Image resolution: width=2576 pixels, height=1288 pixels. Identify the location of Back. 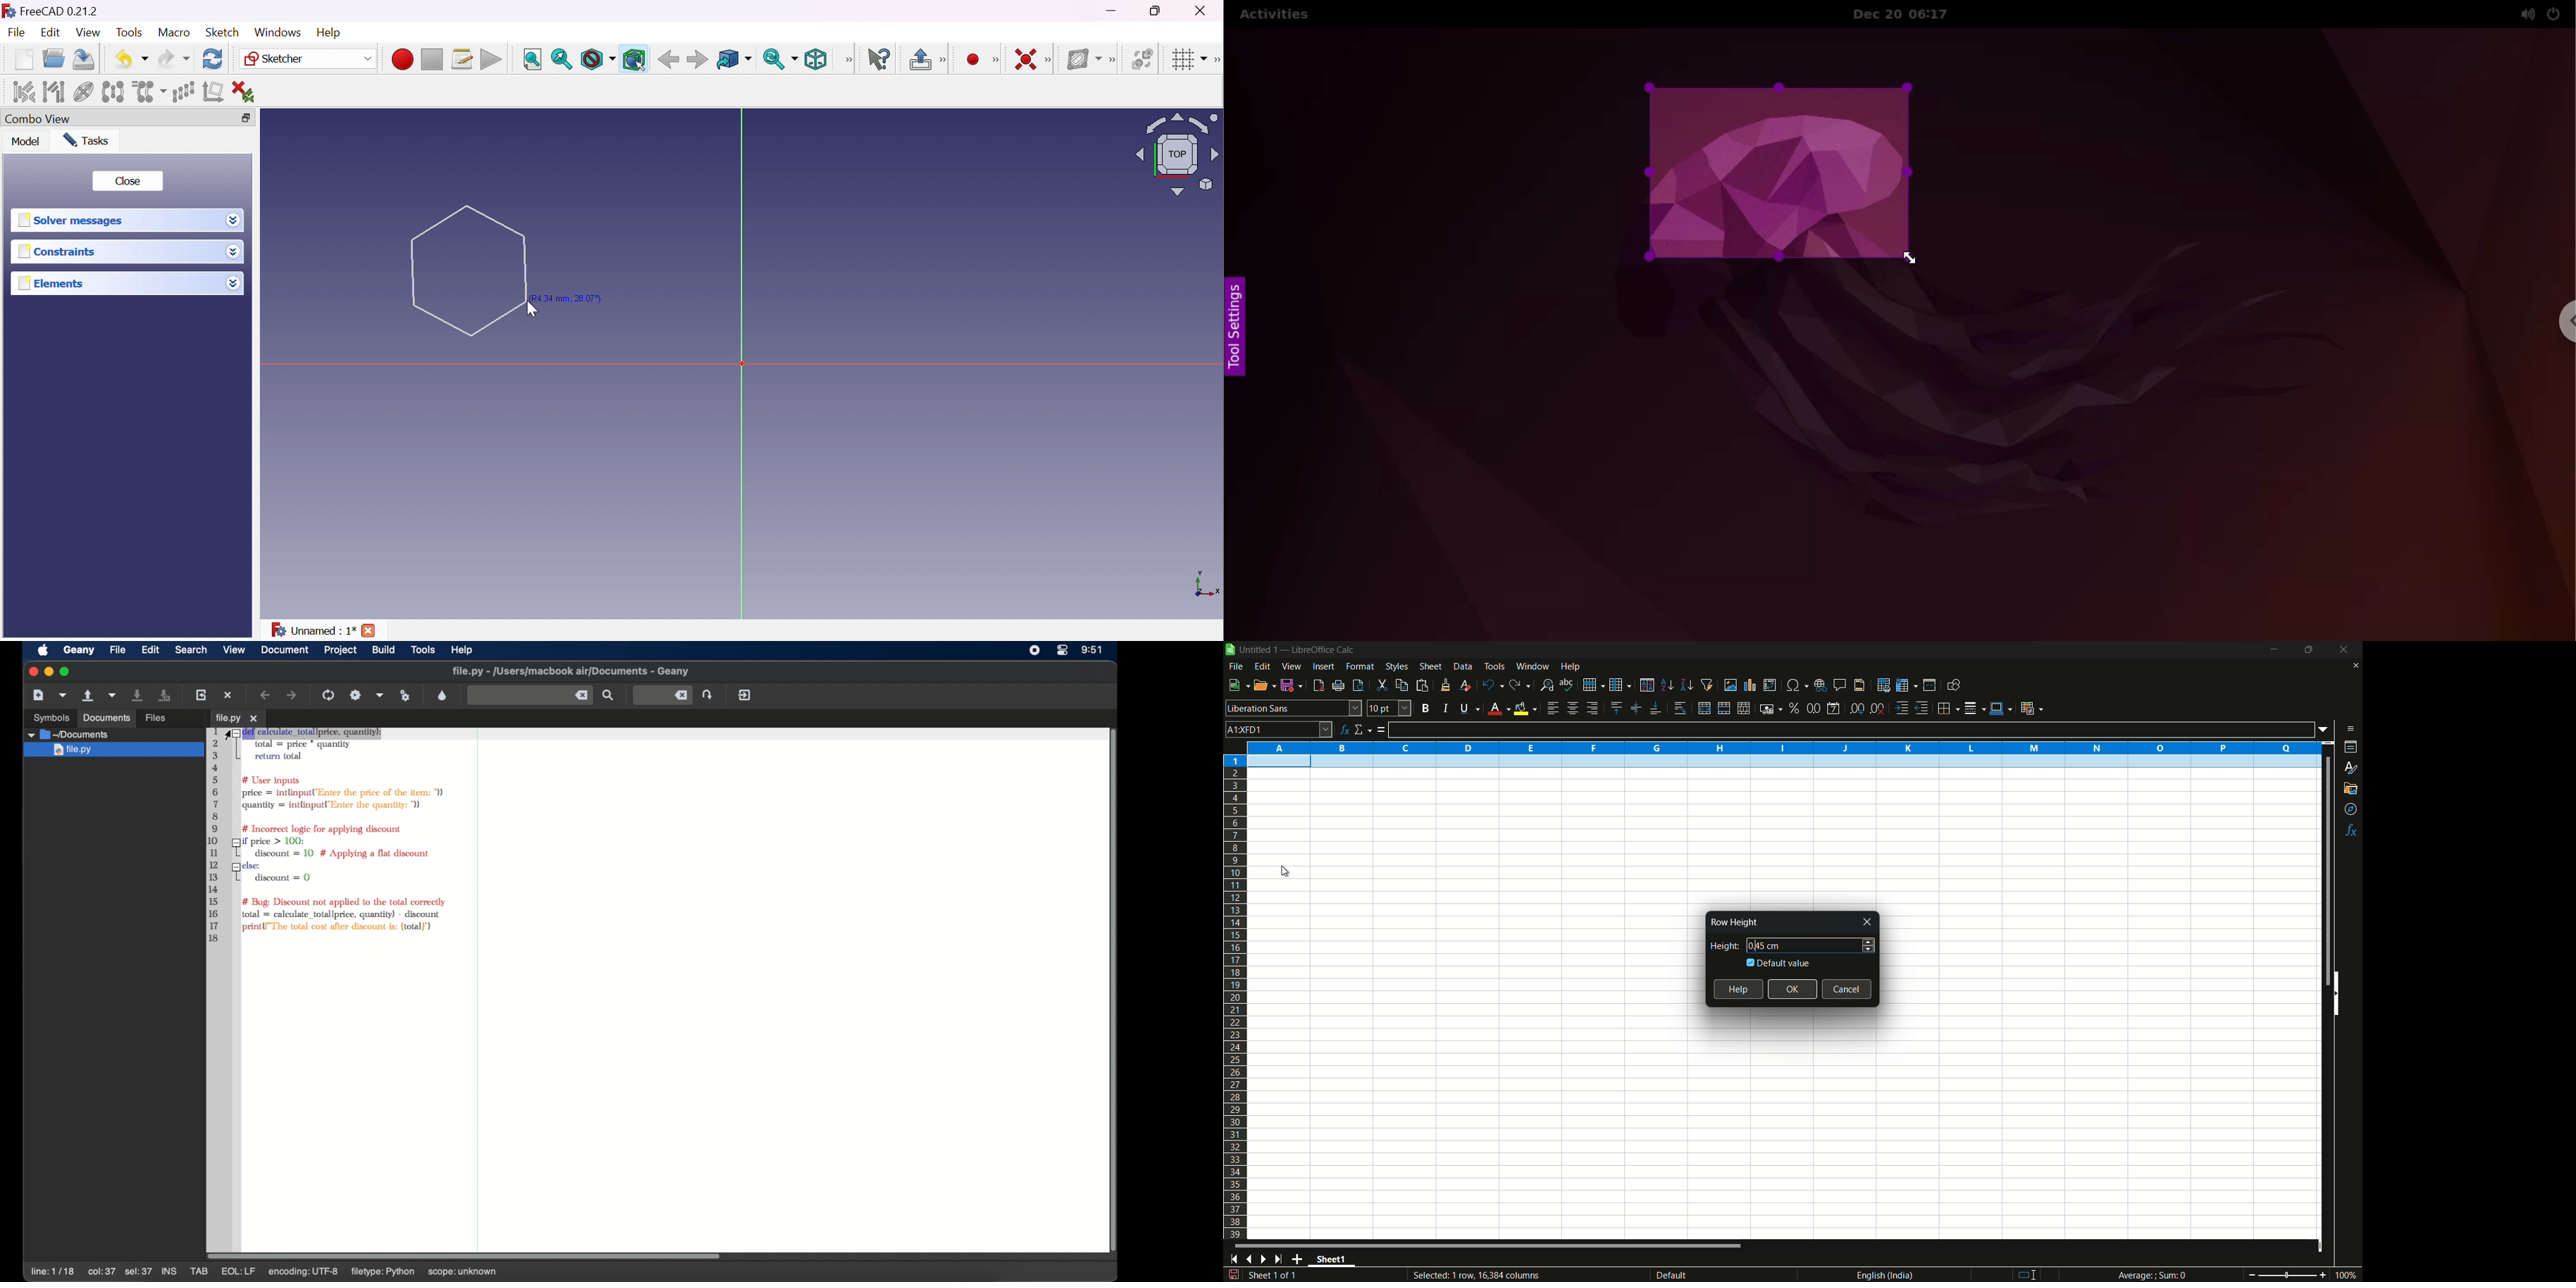
(666, 59).